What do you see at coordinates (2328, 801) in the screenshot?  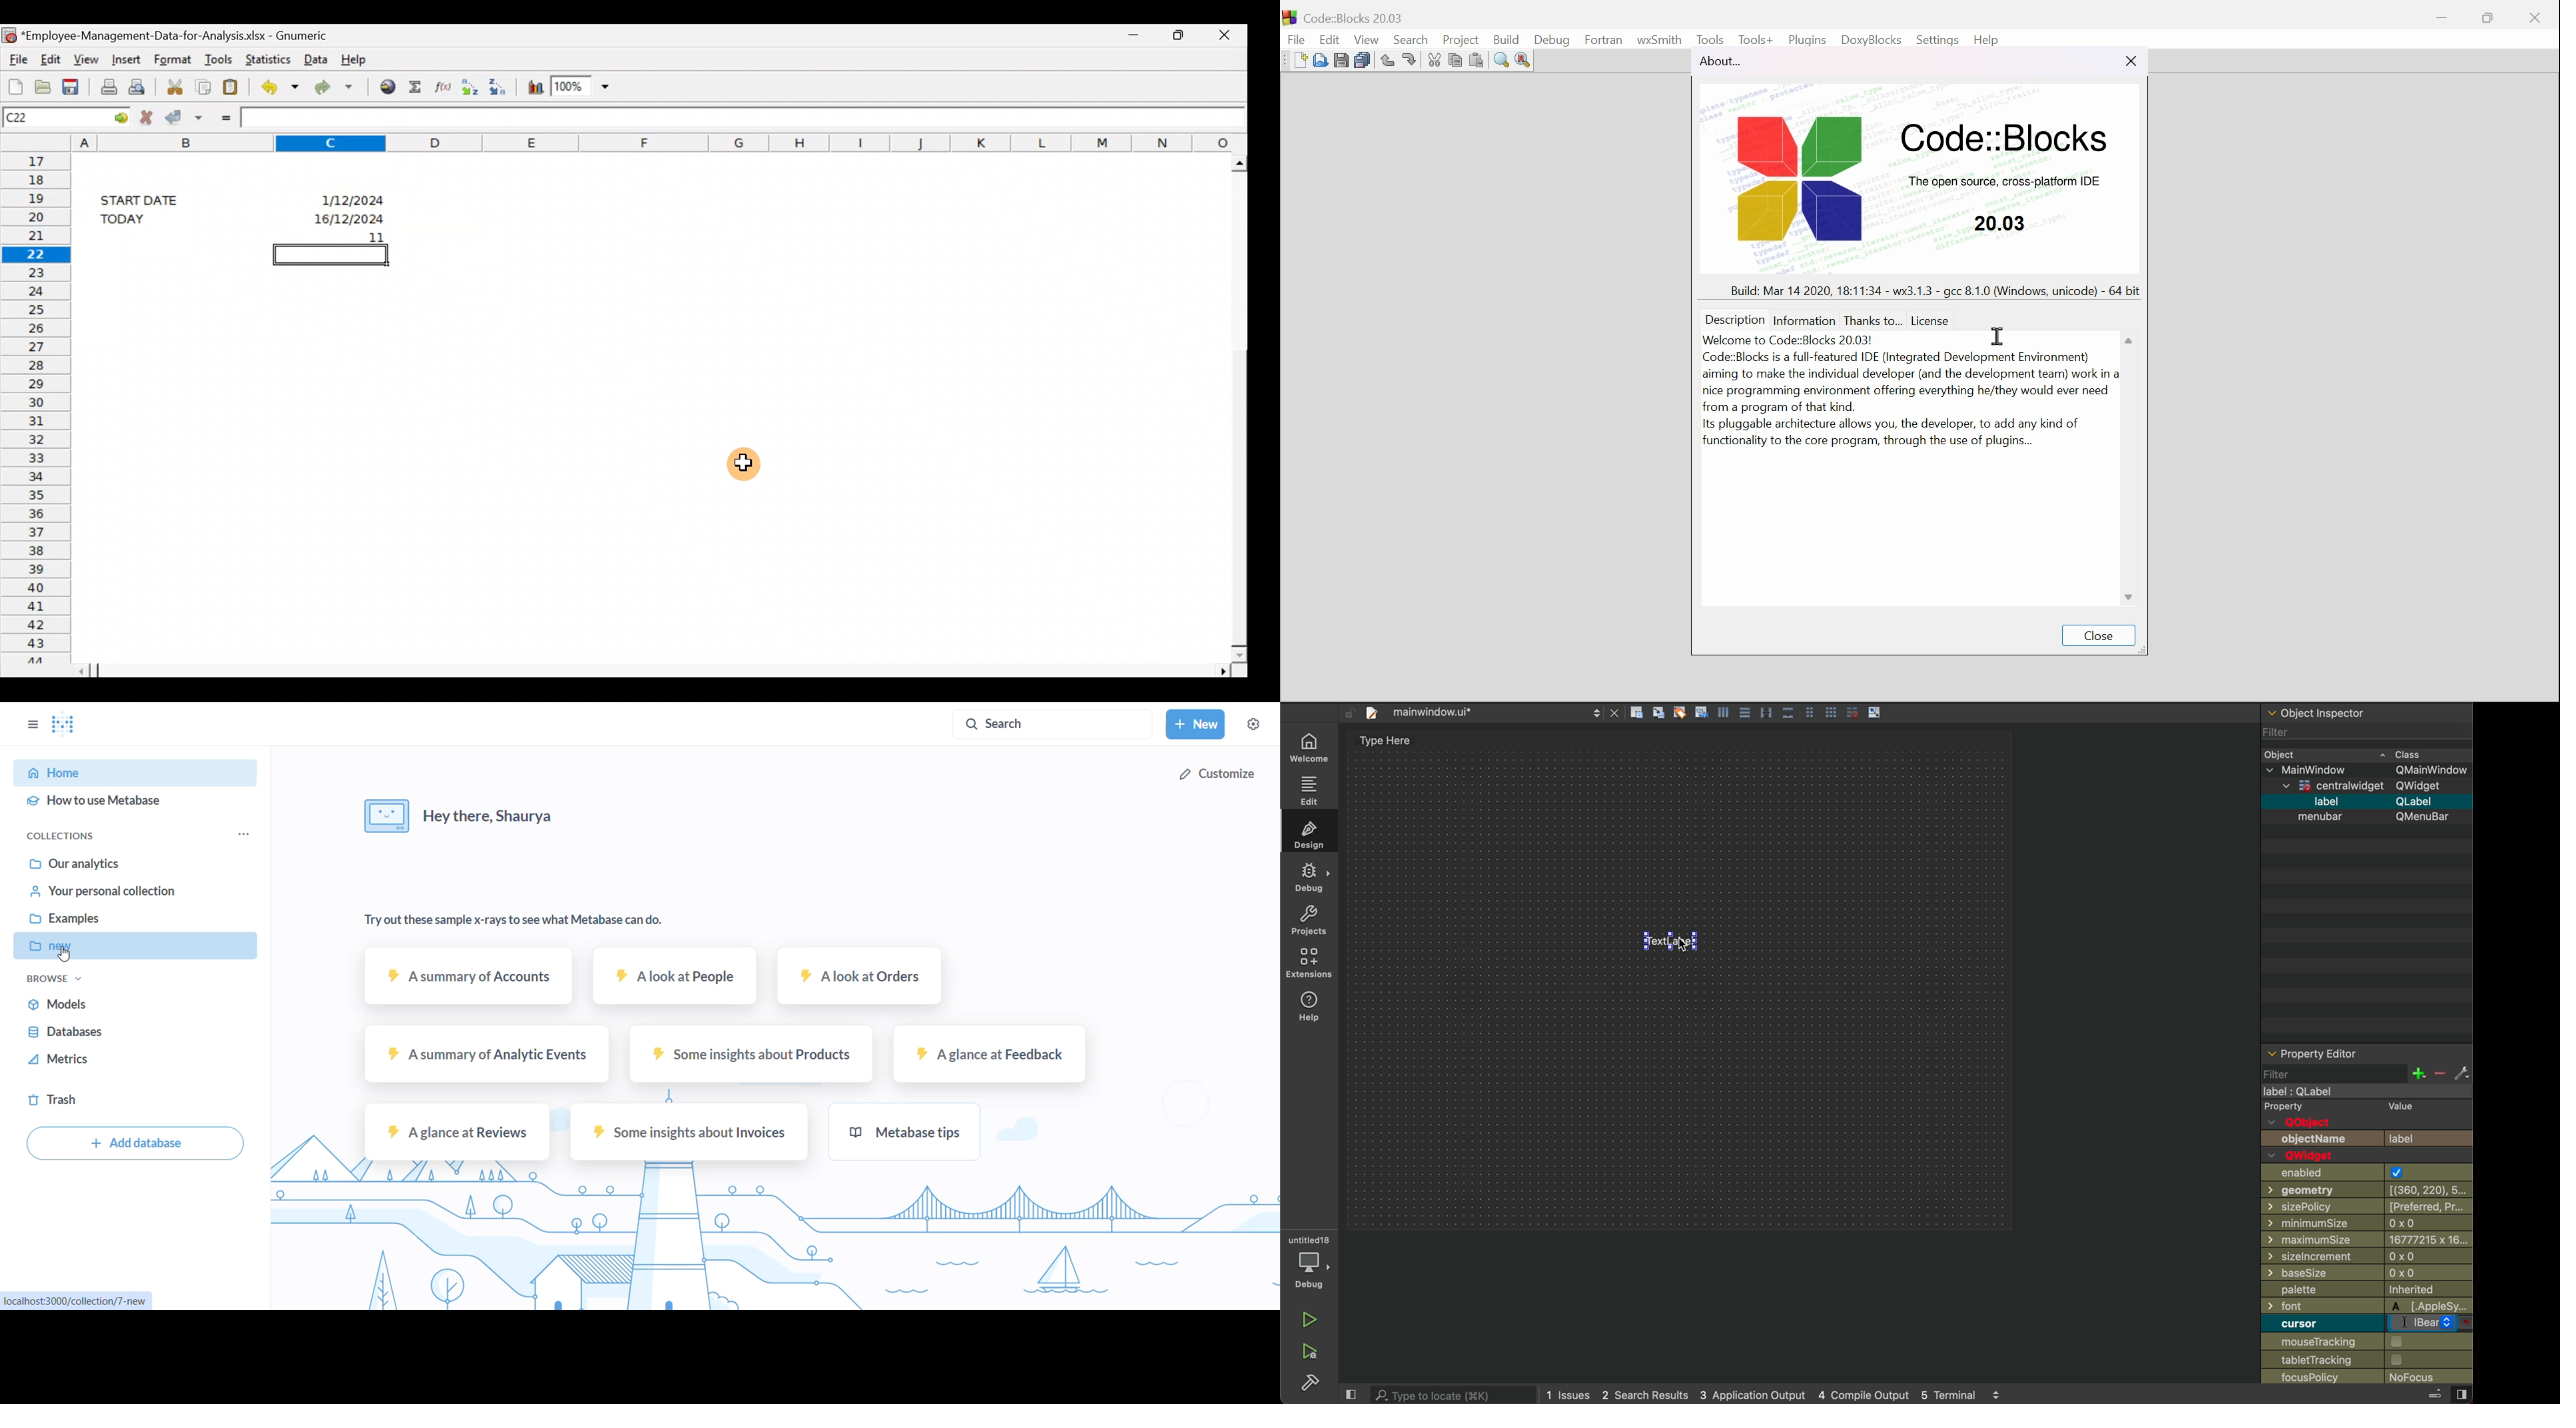 I see `label` at bounding box center [2328, 801].